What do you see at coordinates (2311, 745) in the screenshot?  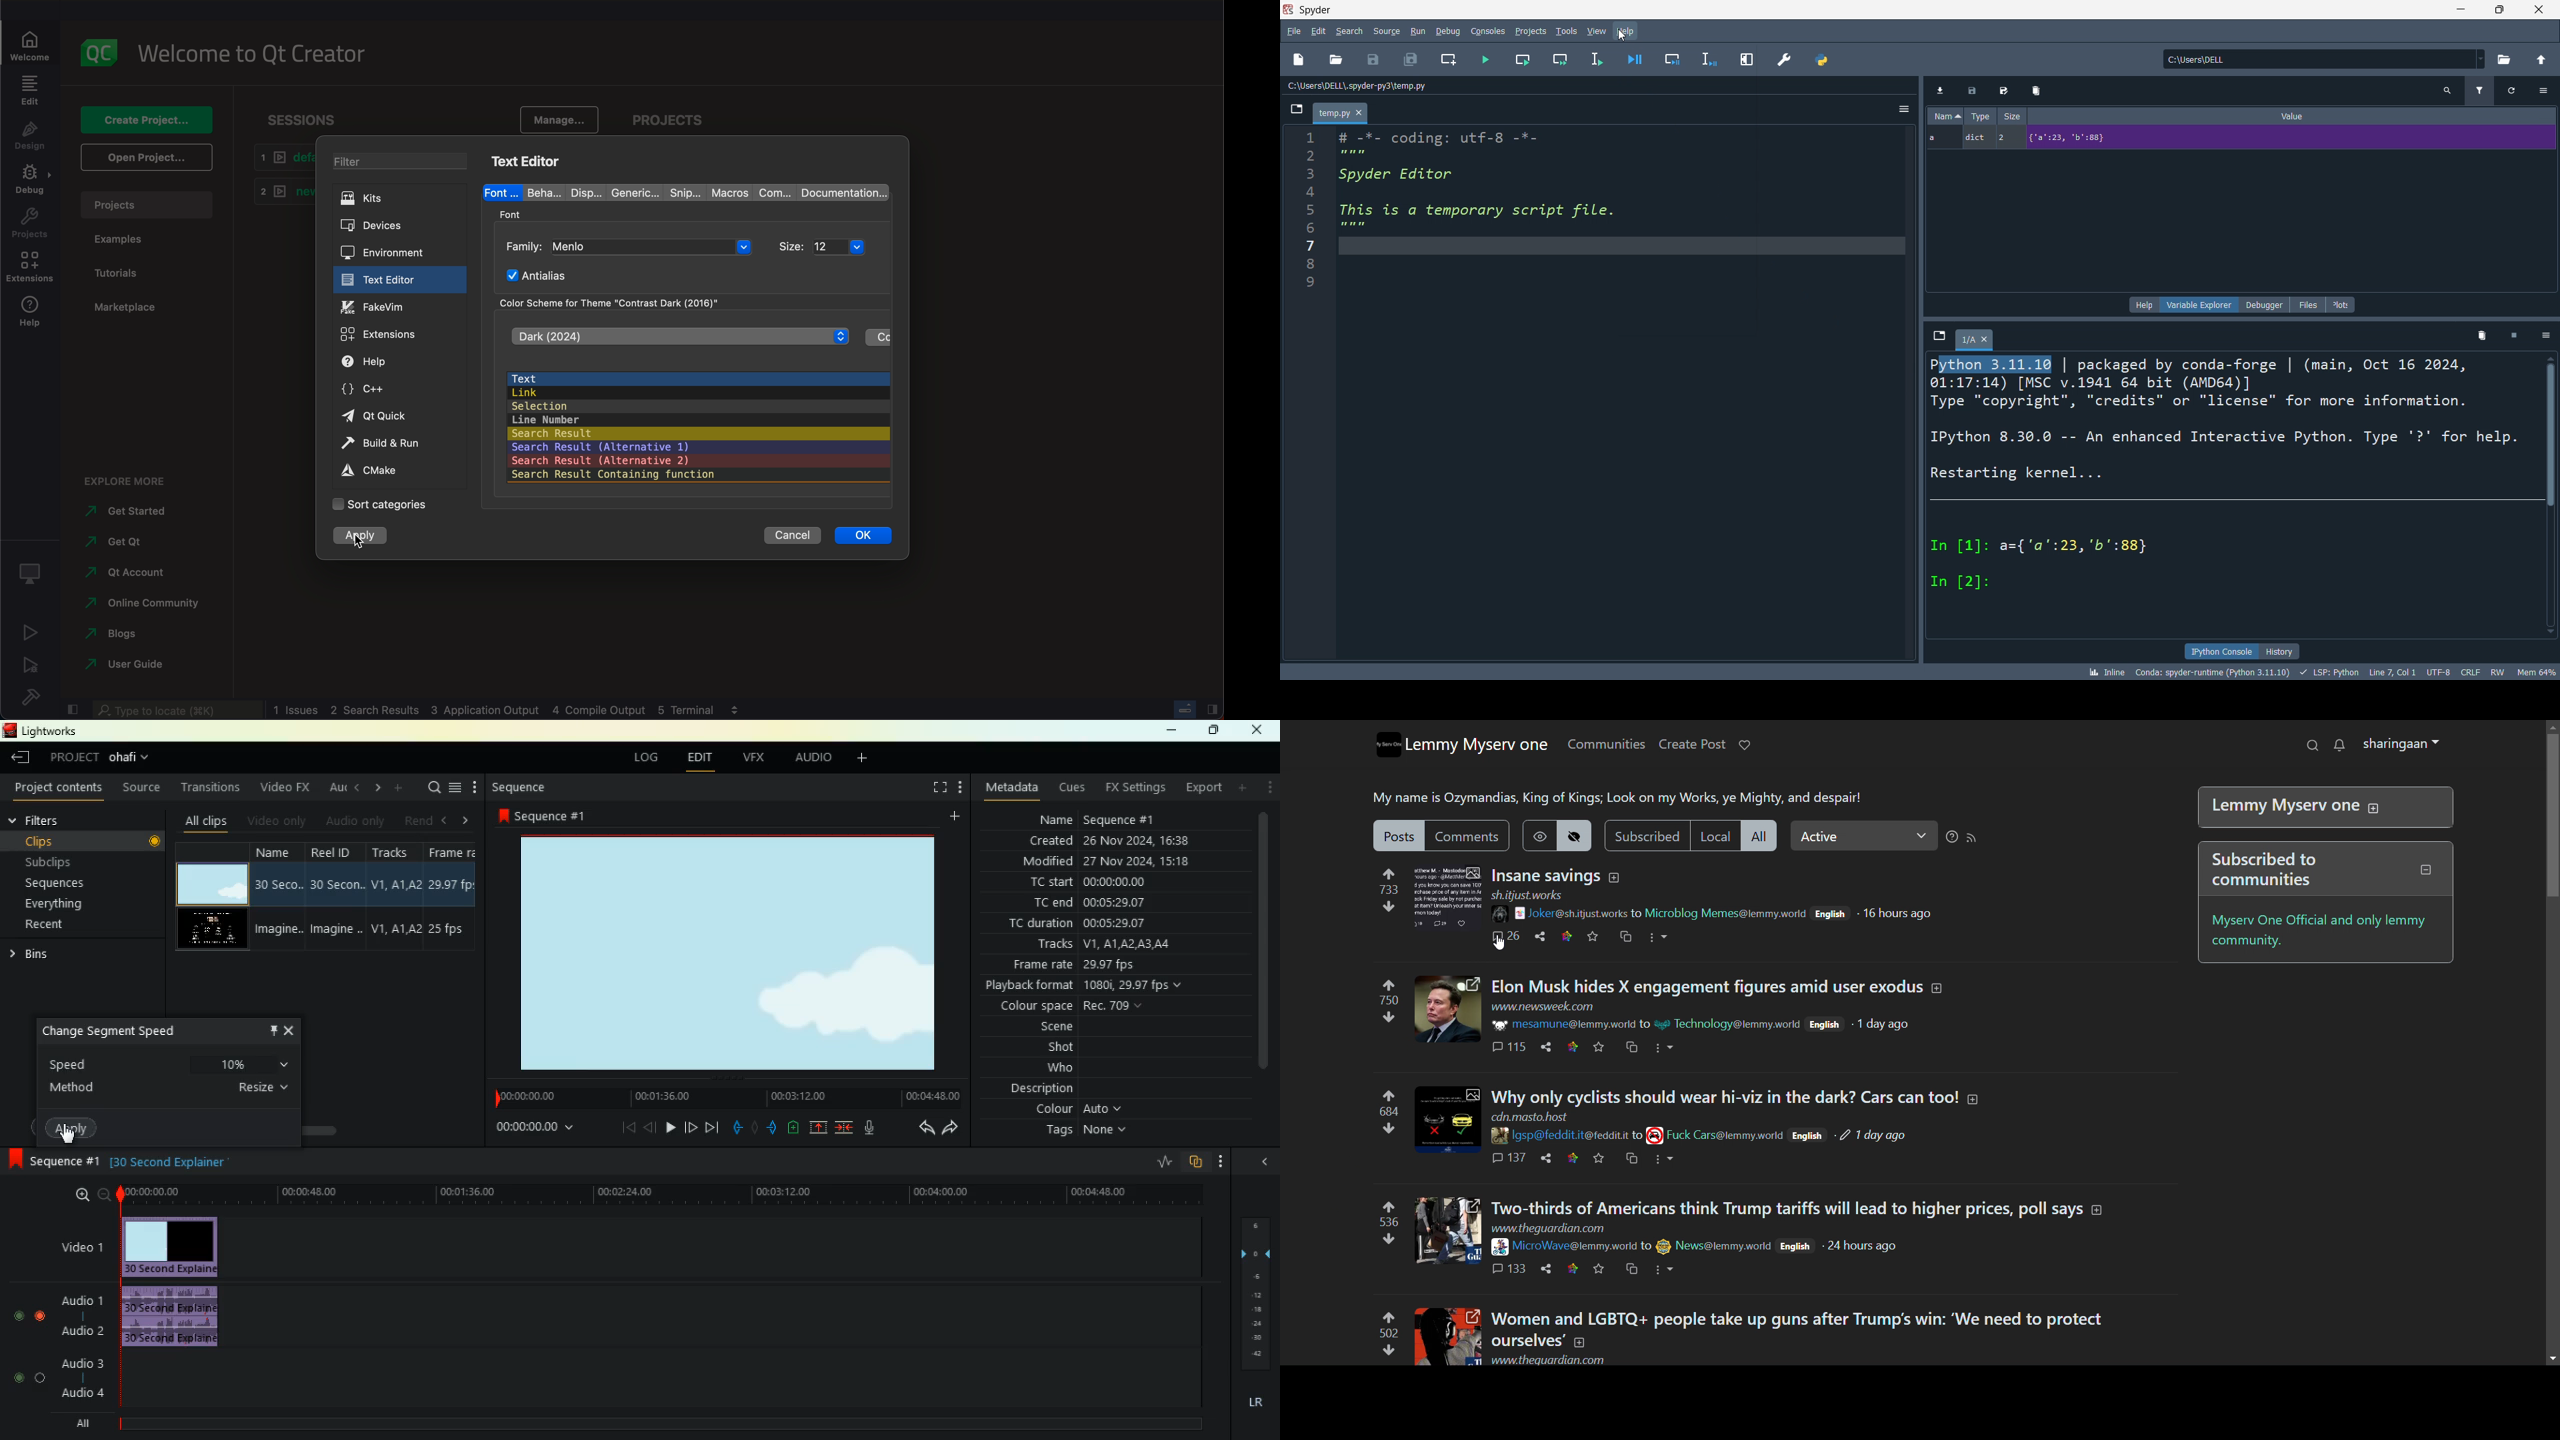 I see `search` at bounding box center [2311, 745].